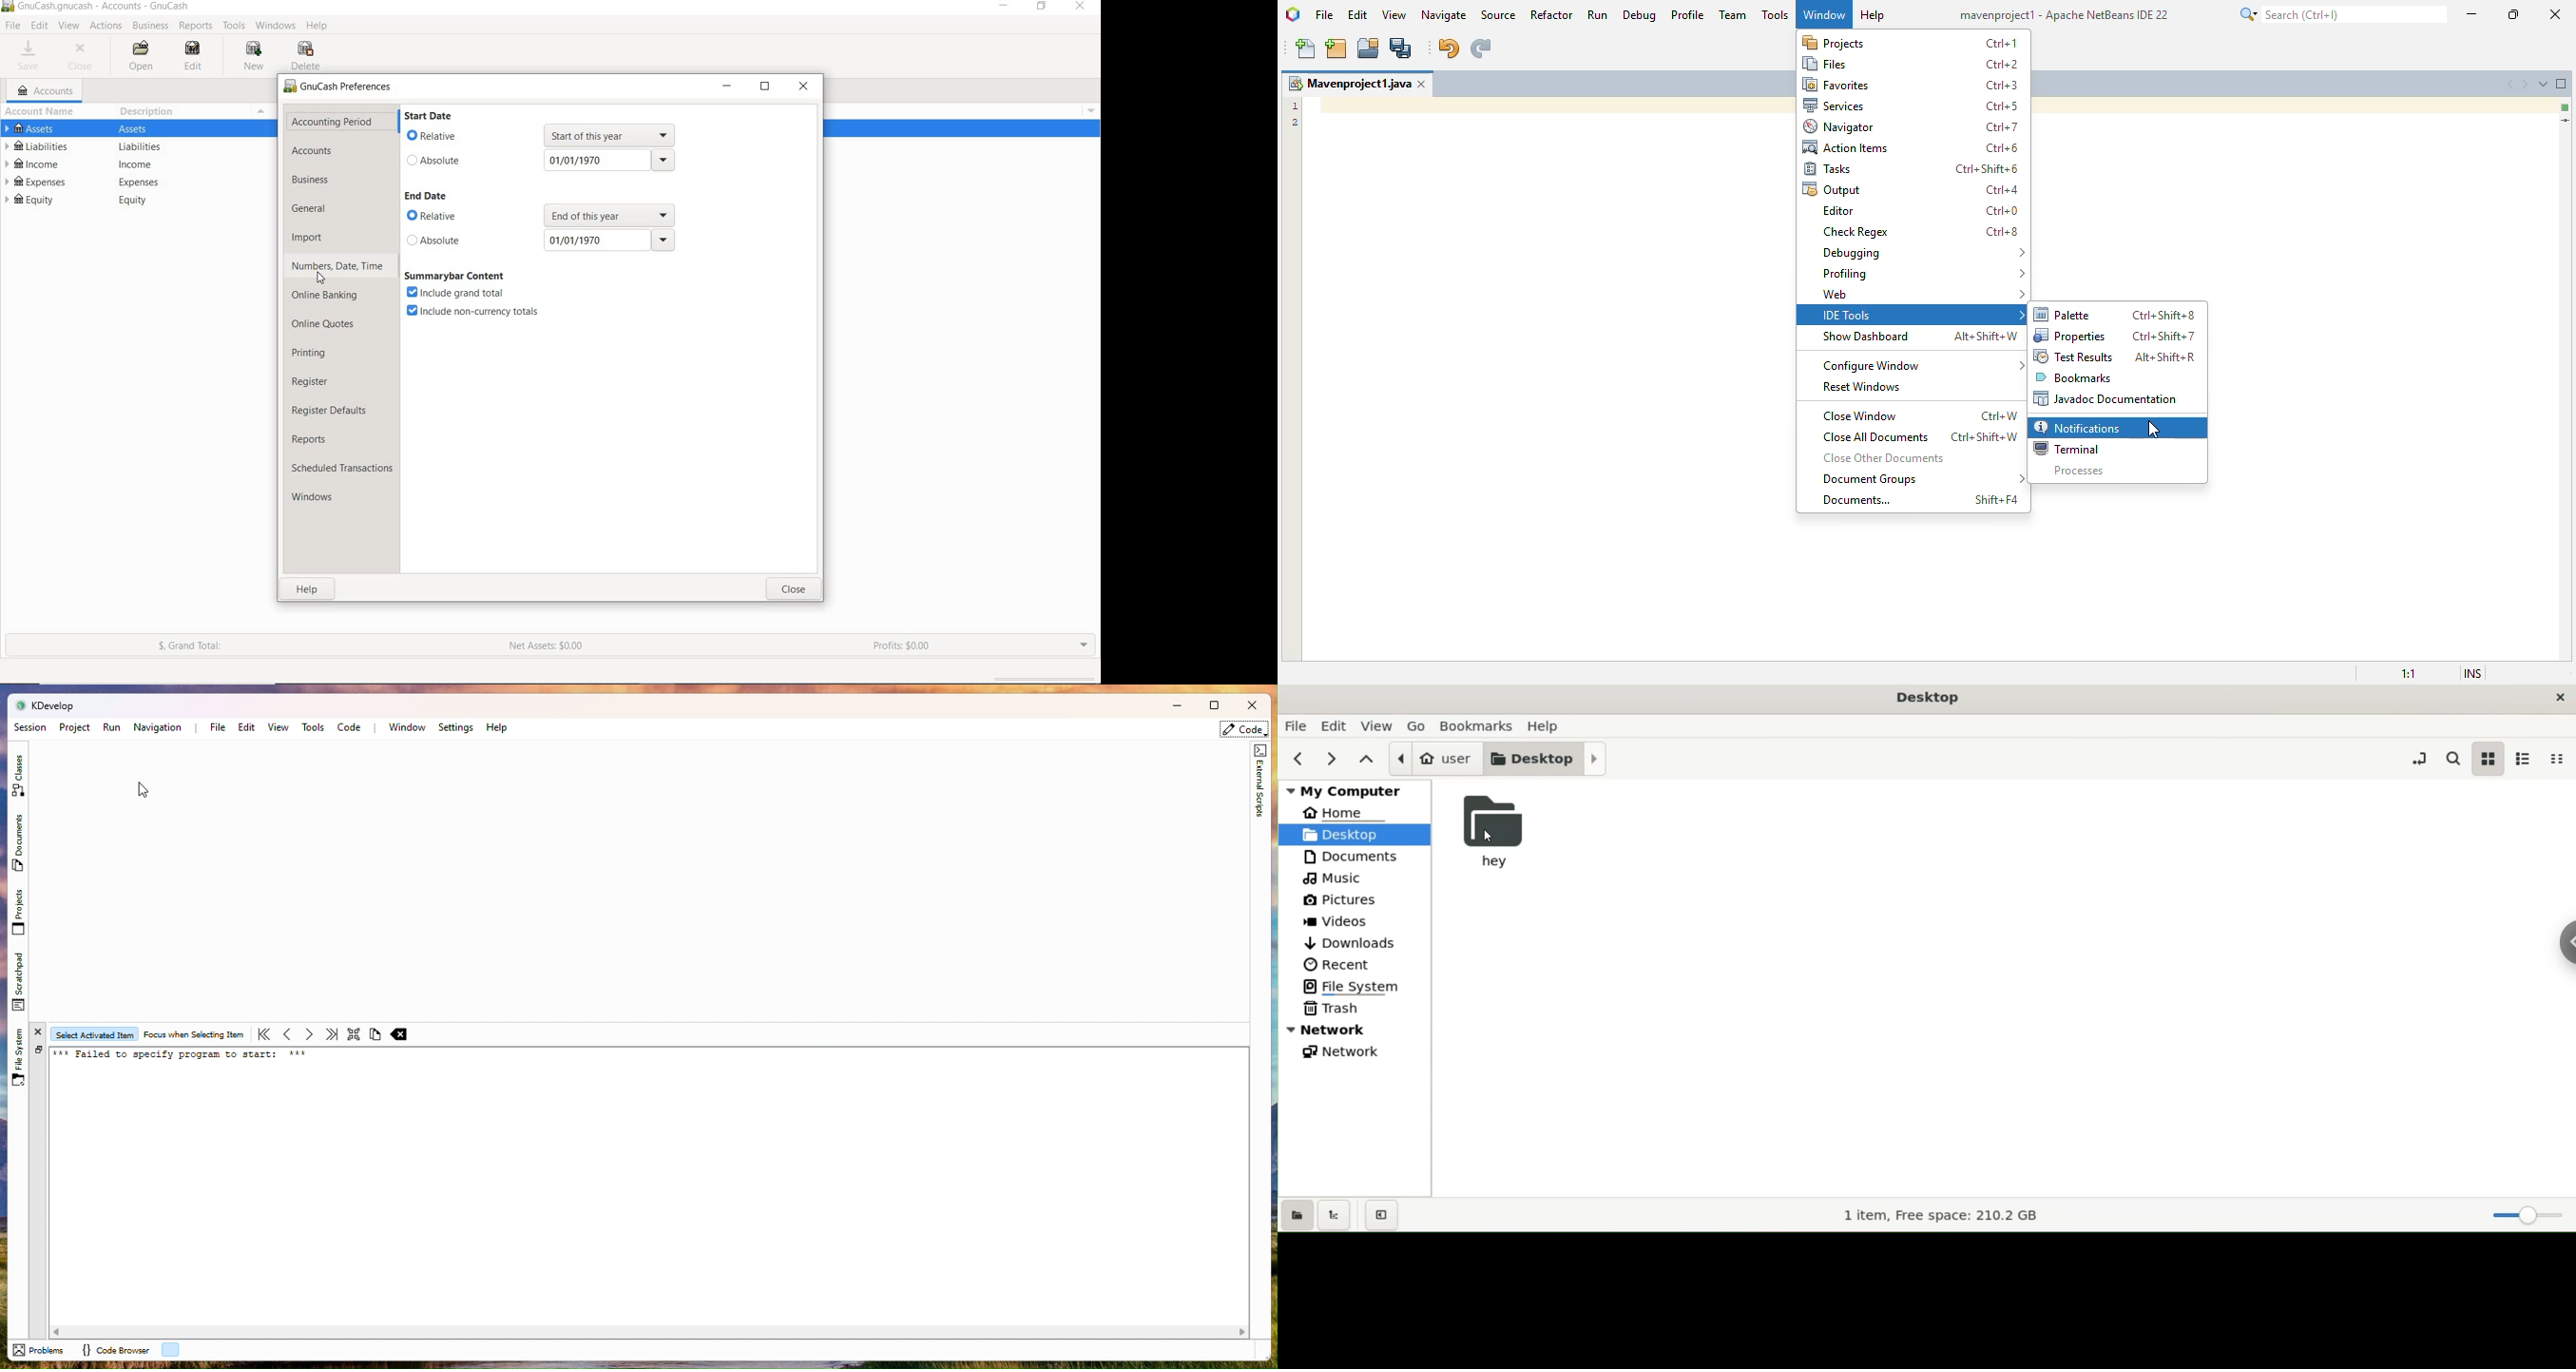  What do you see at coordinates (2153, 430) in the screenshot?
I see `cursor` at bounding box center [2153, 430].